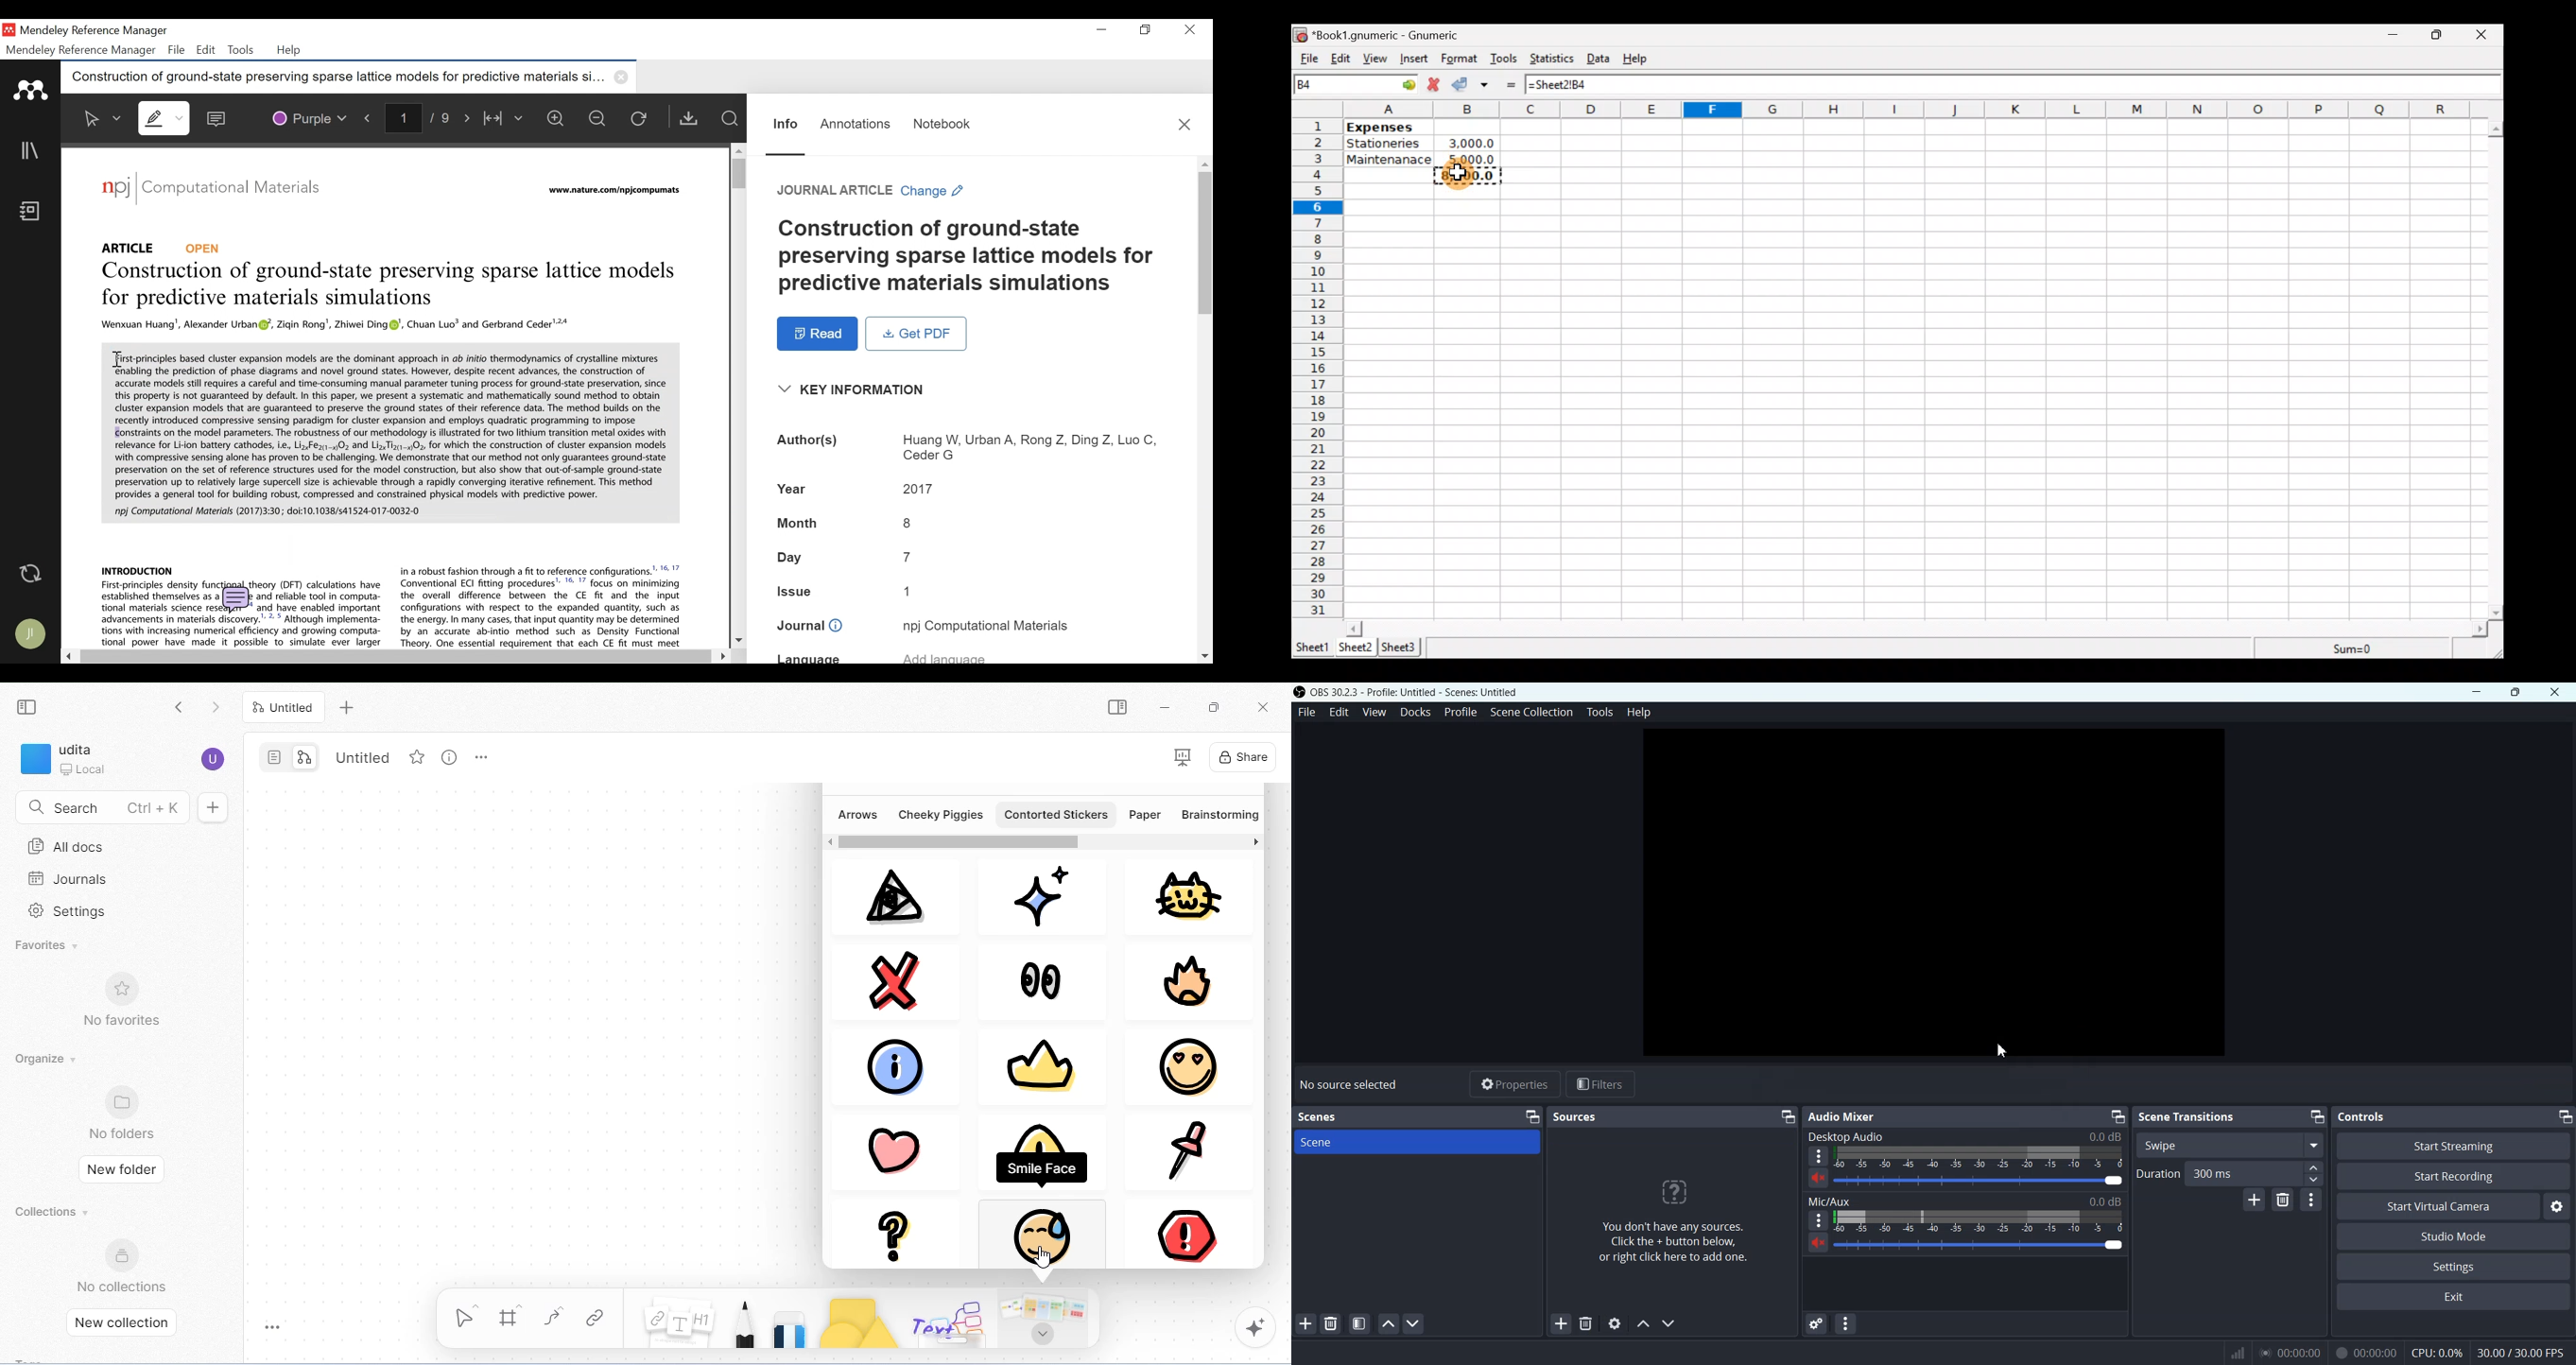 This screenshot has width=2576, height=1372. Describe the element at coordinates (67, 879) in the screenshot. I see `journals` at that location.